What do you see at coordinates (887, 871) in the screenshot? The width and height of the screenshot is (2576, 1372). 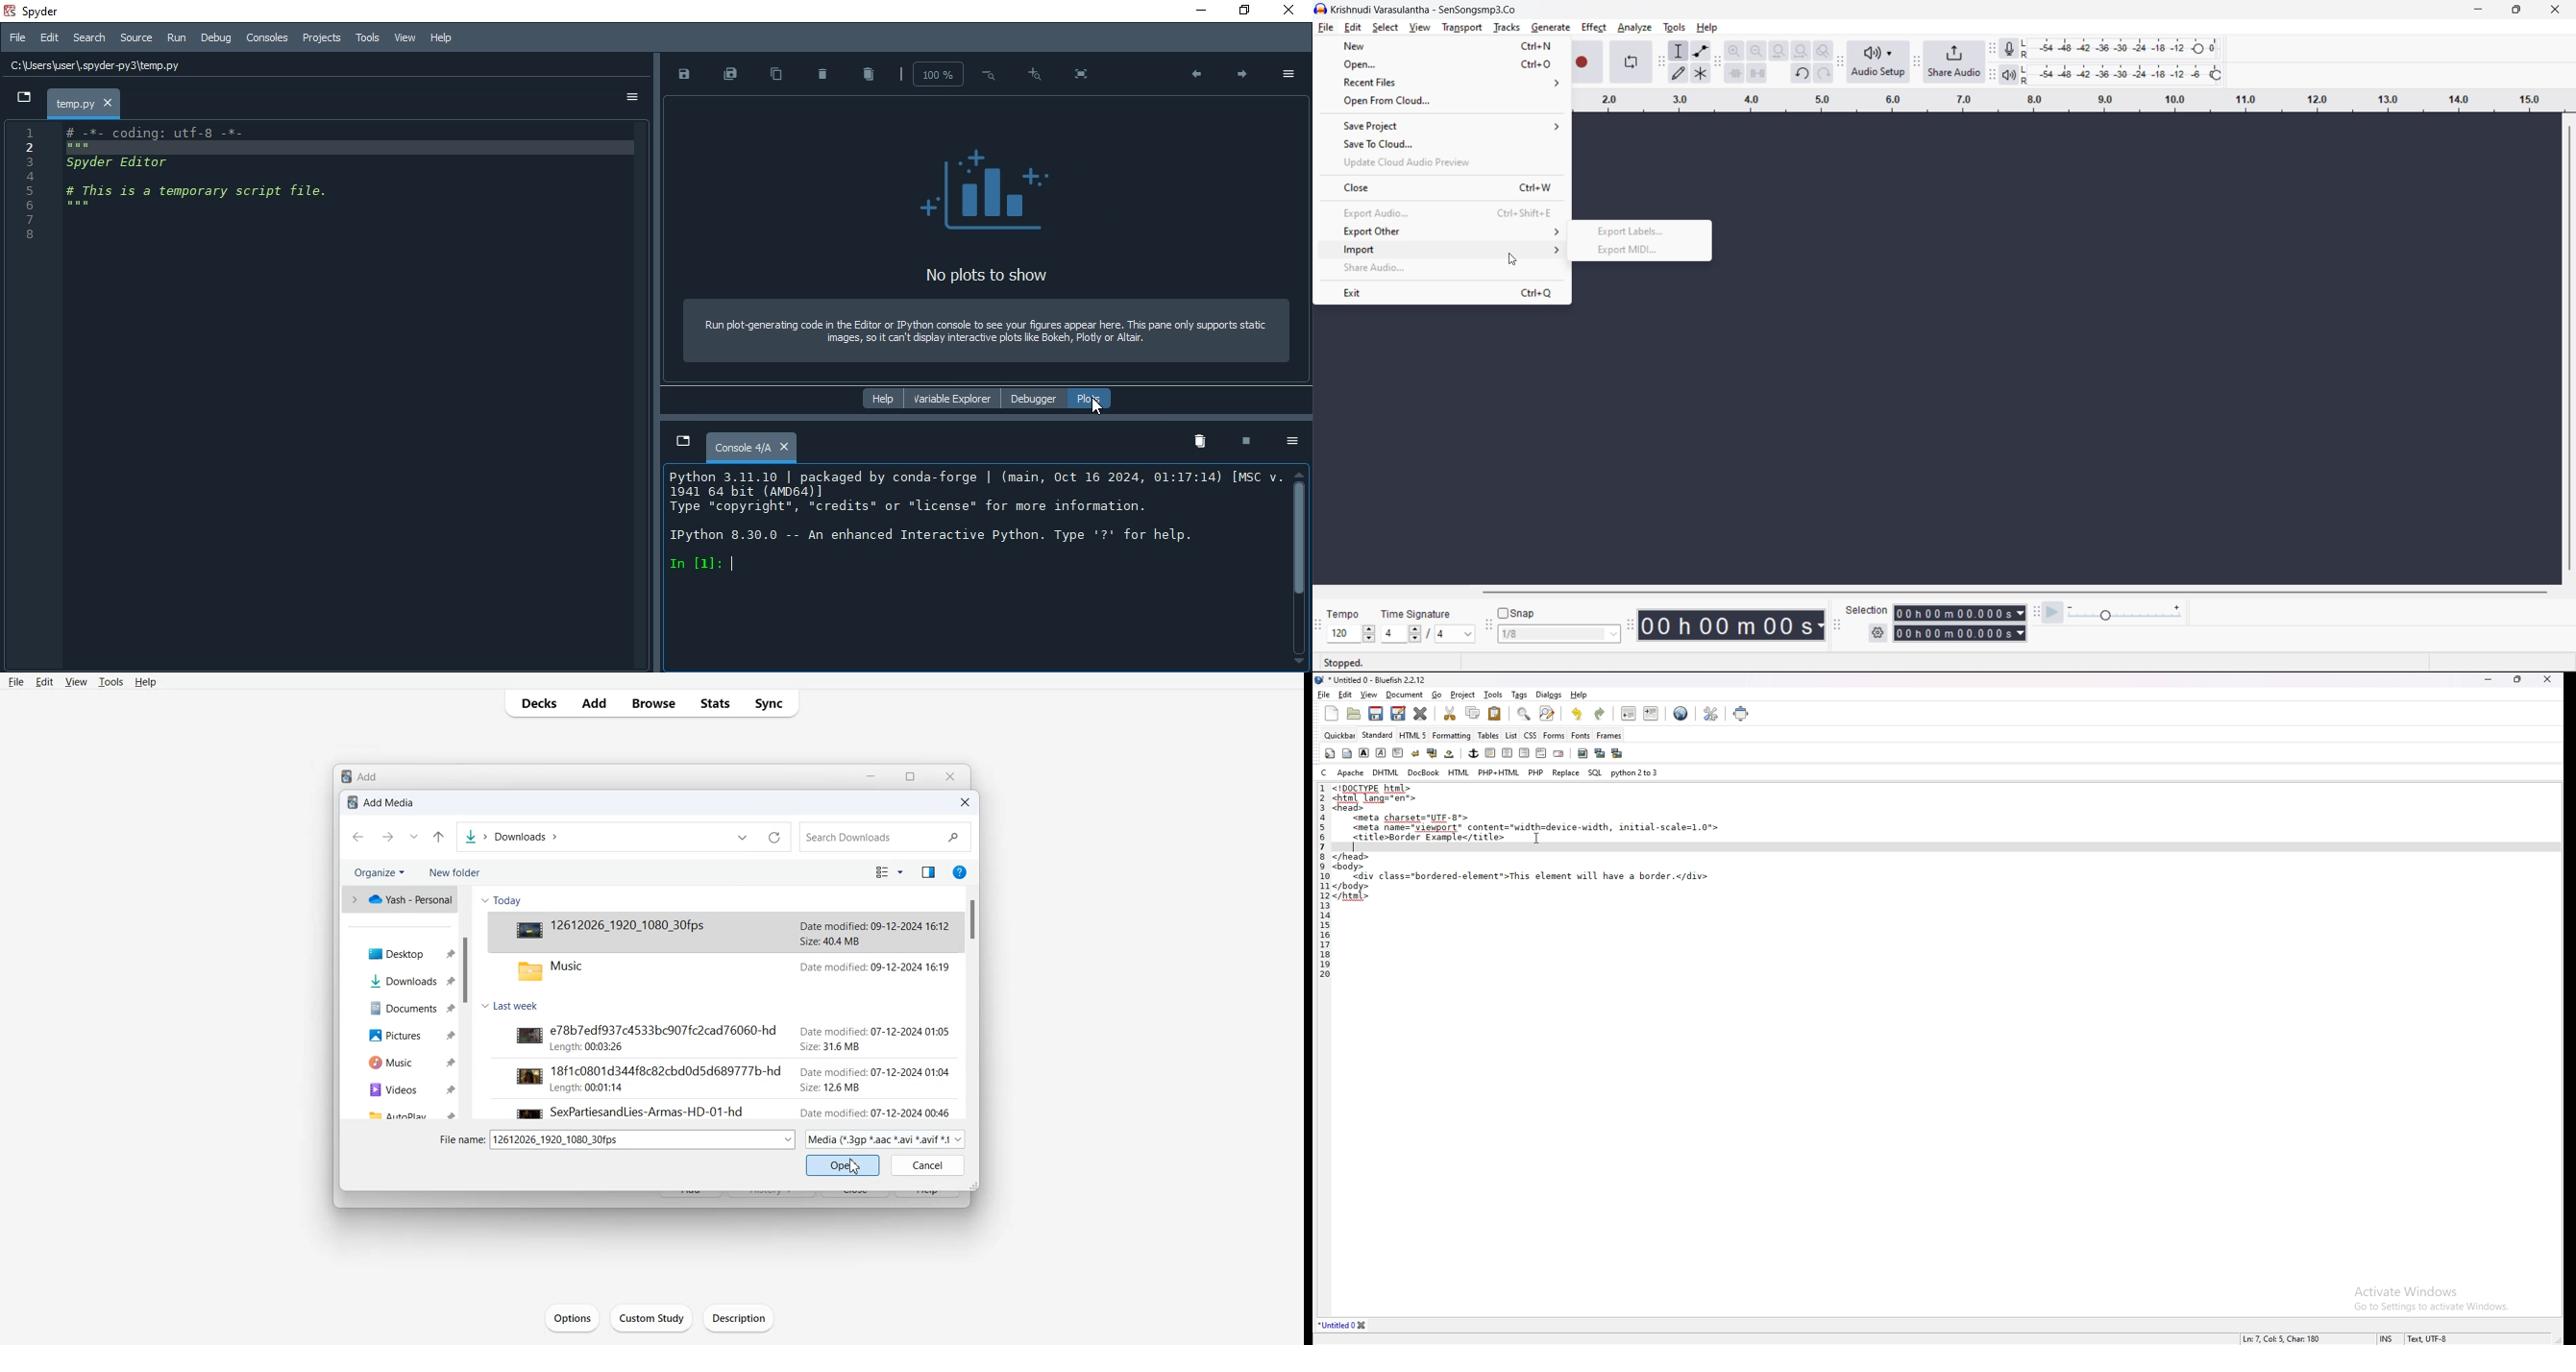 I see `Change the view mode` at bounding box center [887, 871].